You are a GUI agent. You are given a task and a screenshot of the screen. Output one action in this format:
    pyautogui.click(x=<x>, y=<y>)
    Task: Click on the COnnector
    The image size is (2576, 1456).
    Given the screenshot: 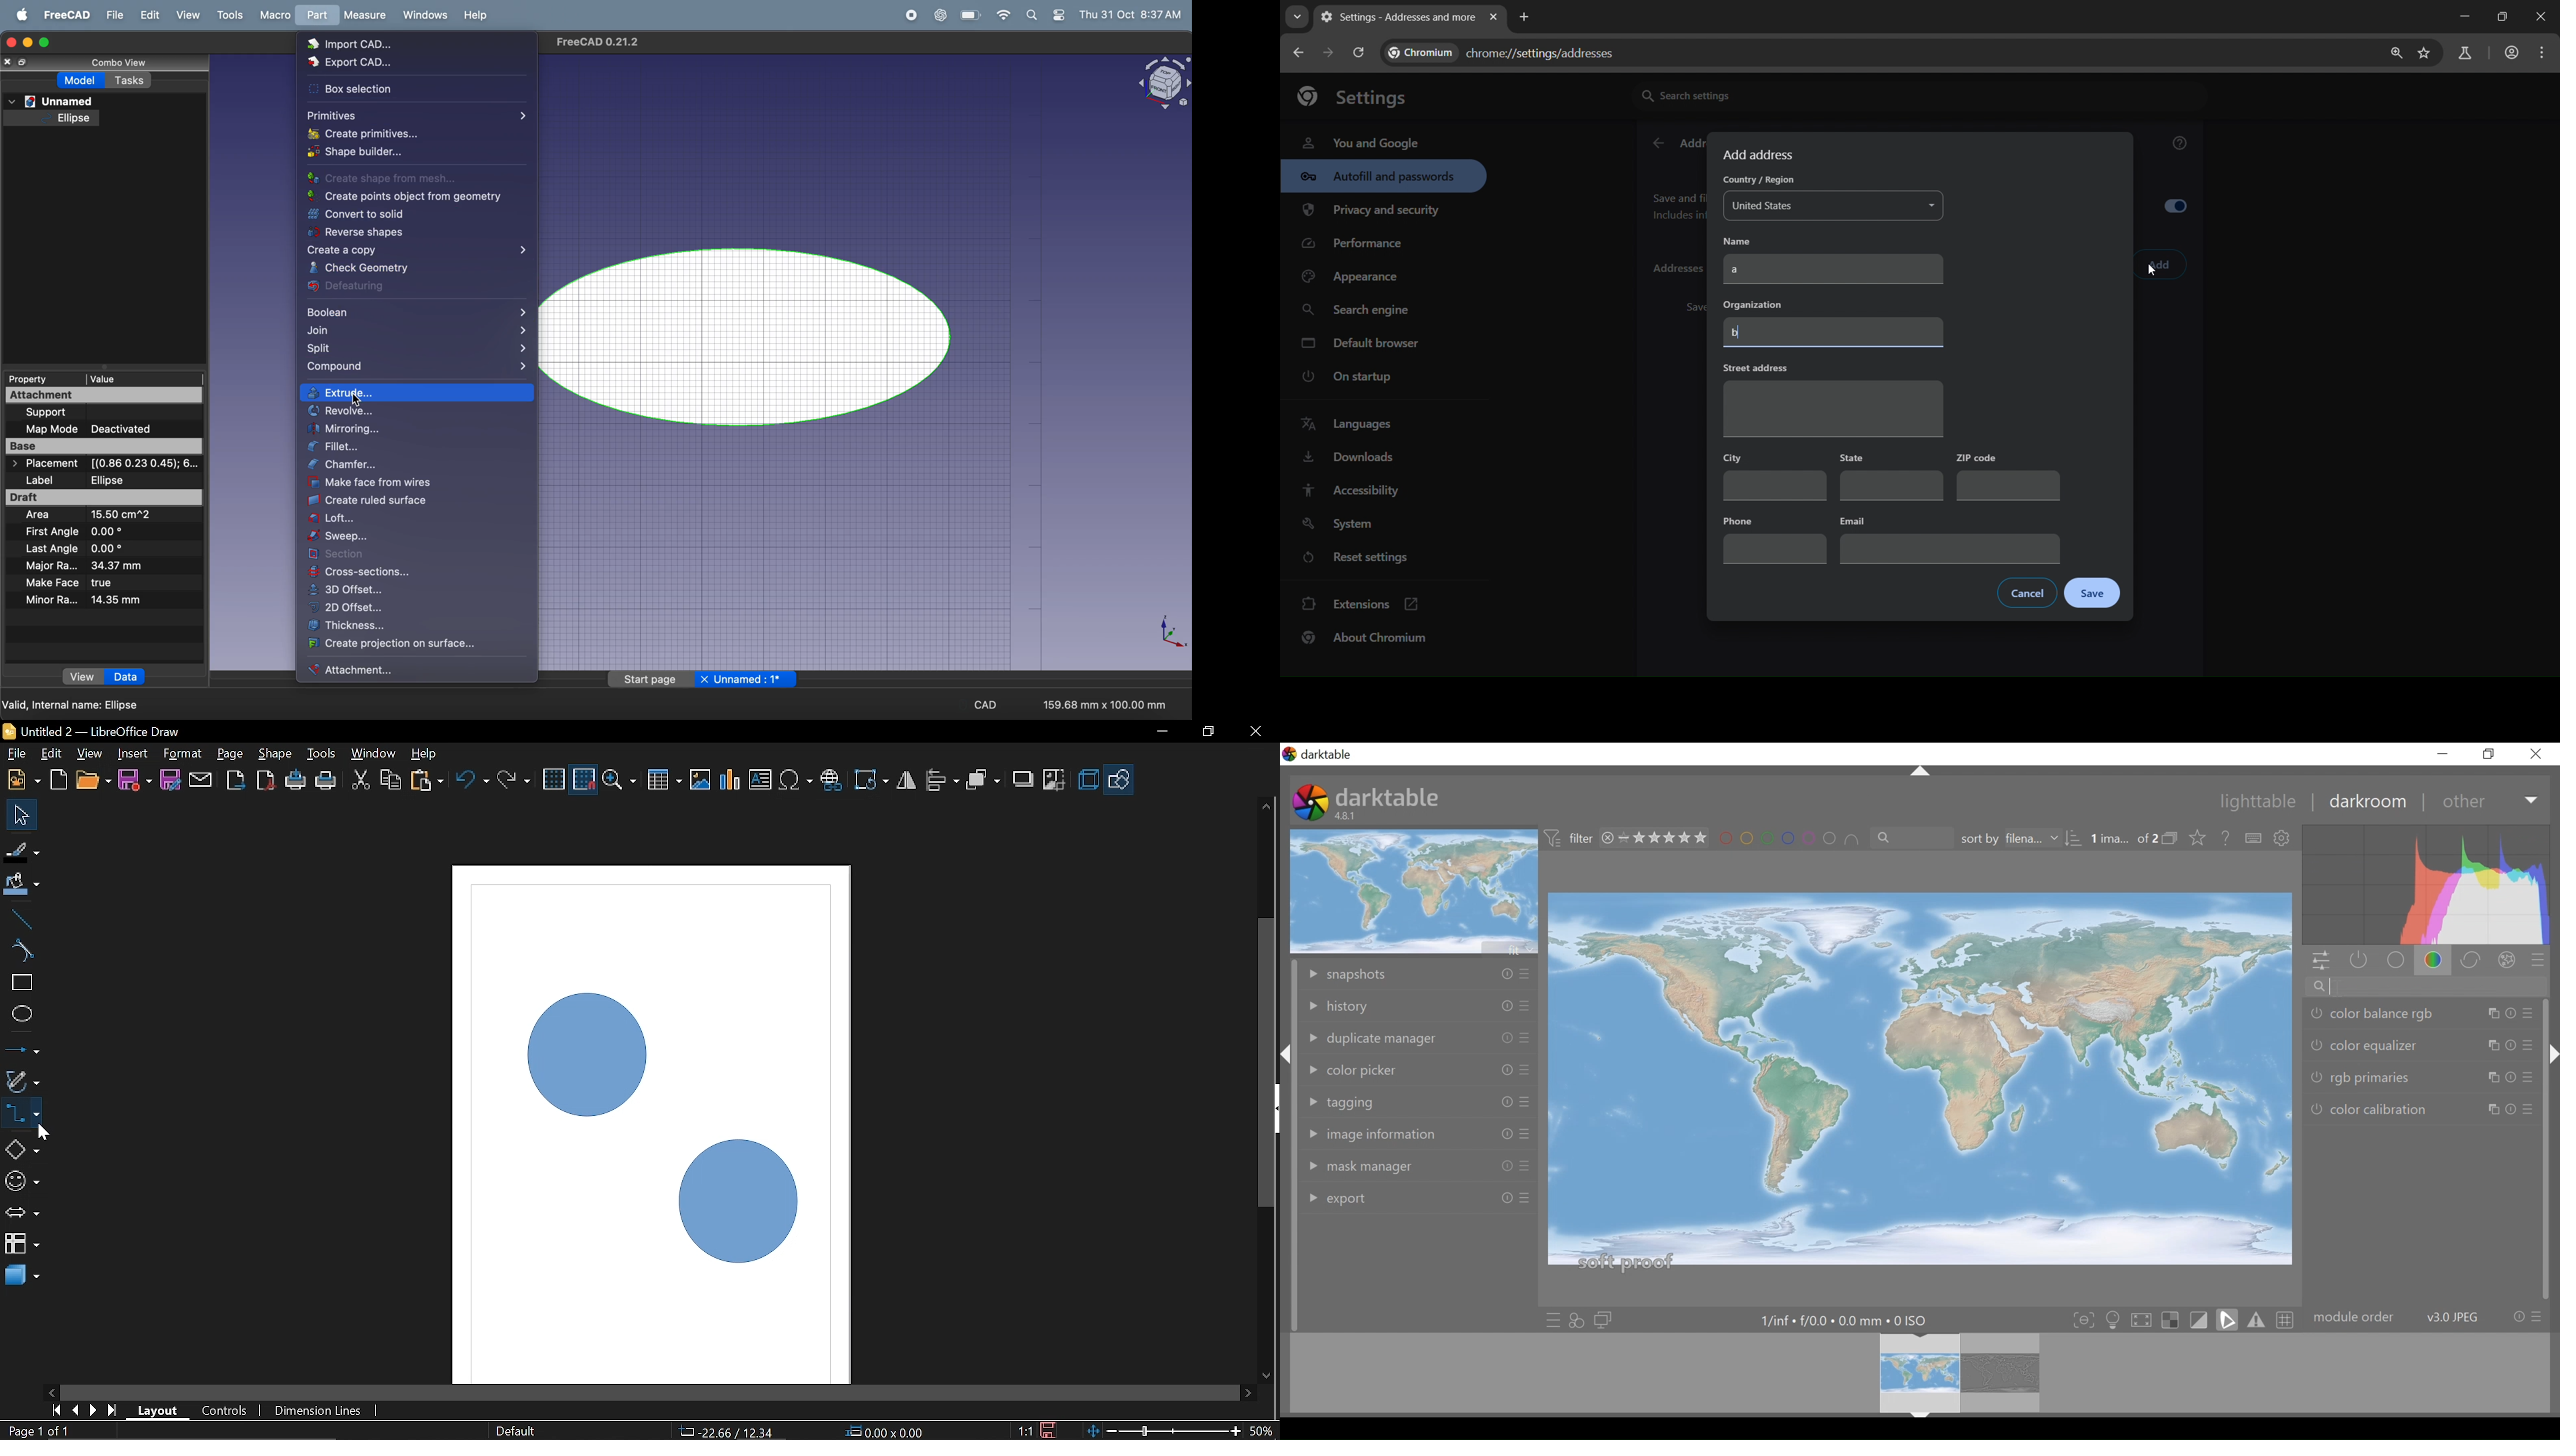 What is the action you would take?
    pyautogui.click(x=21, y=1113)
    